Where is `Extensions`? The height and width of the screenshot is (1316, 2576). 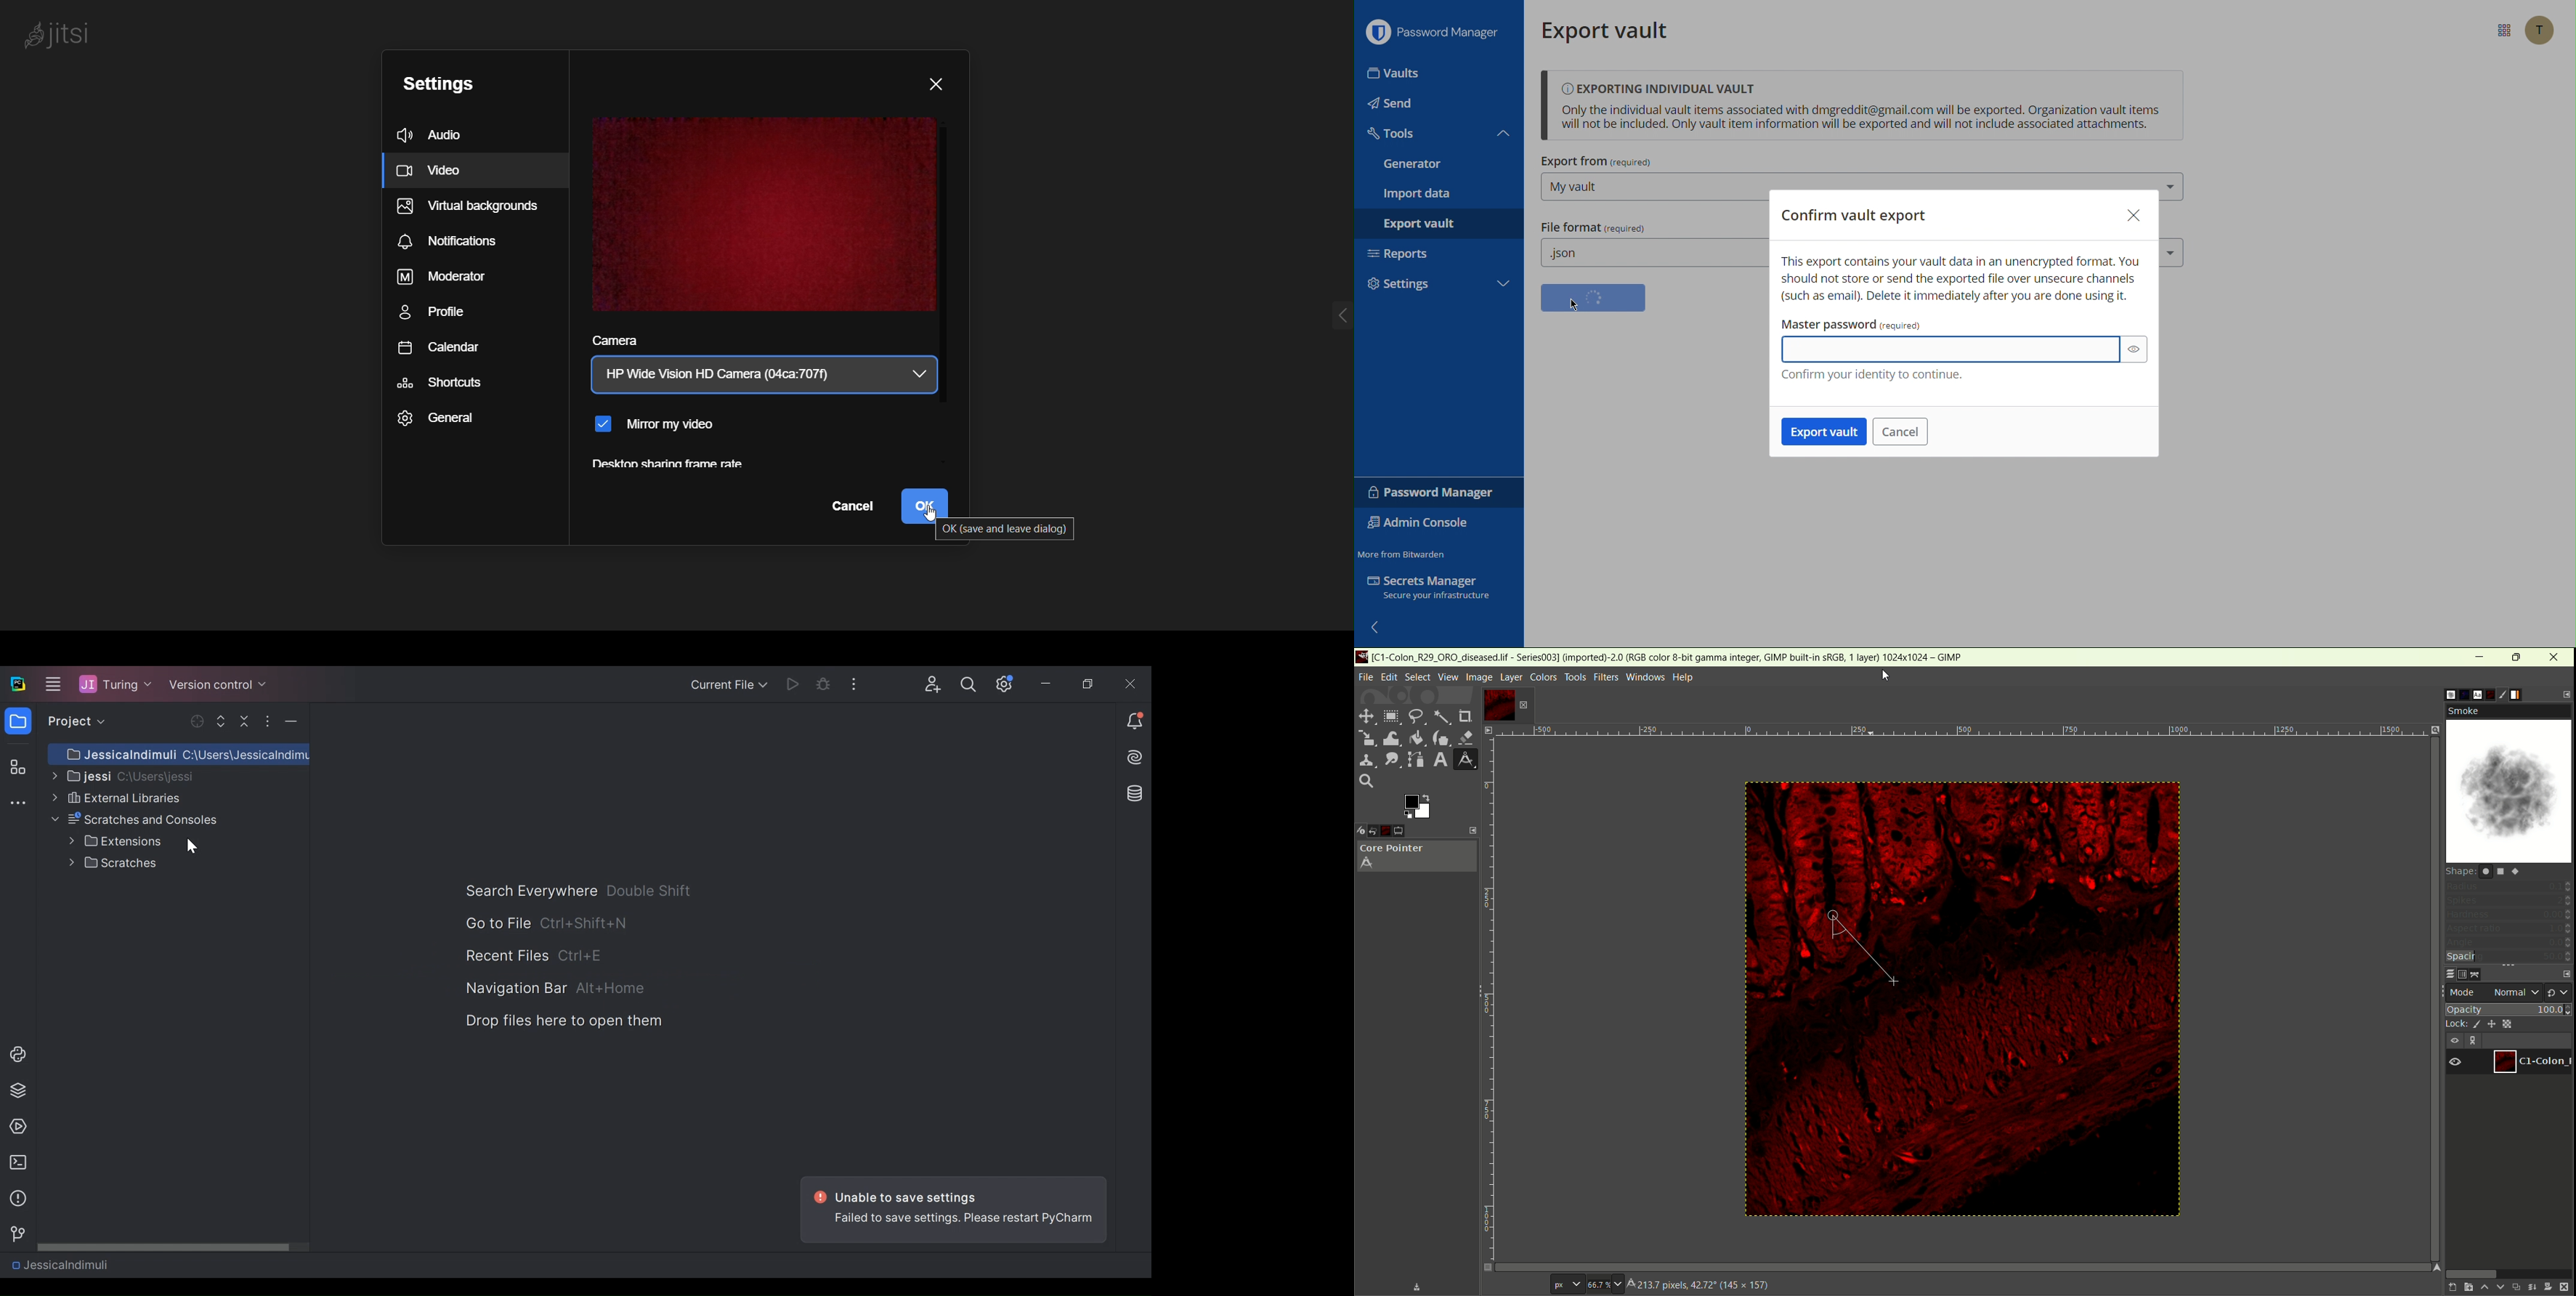 Extensions is located at coordinates (115, 841).